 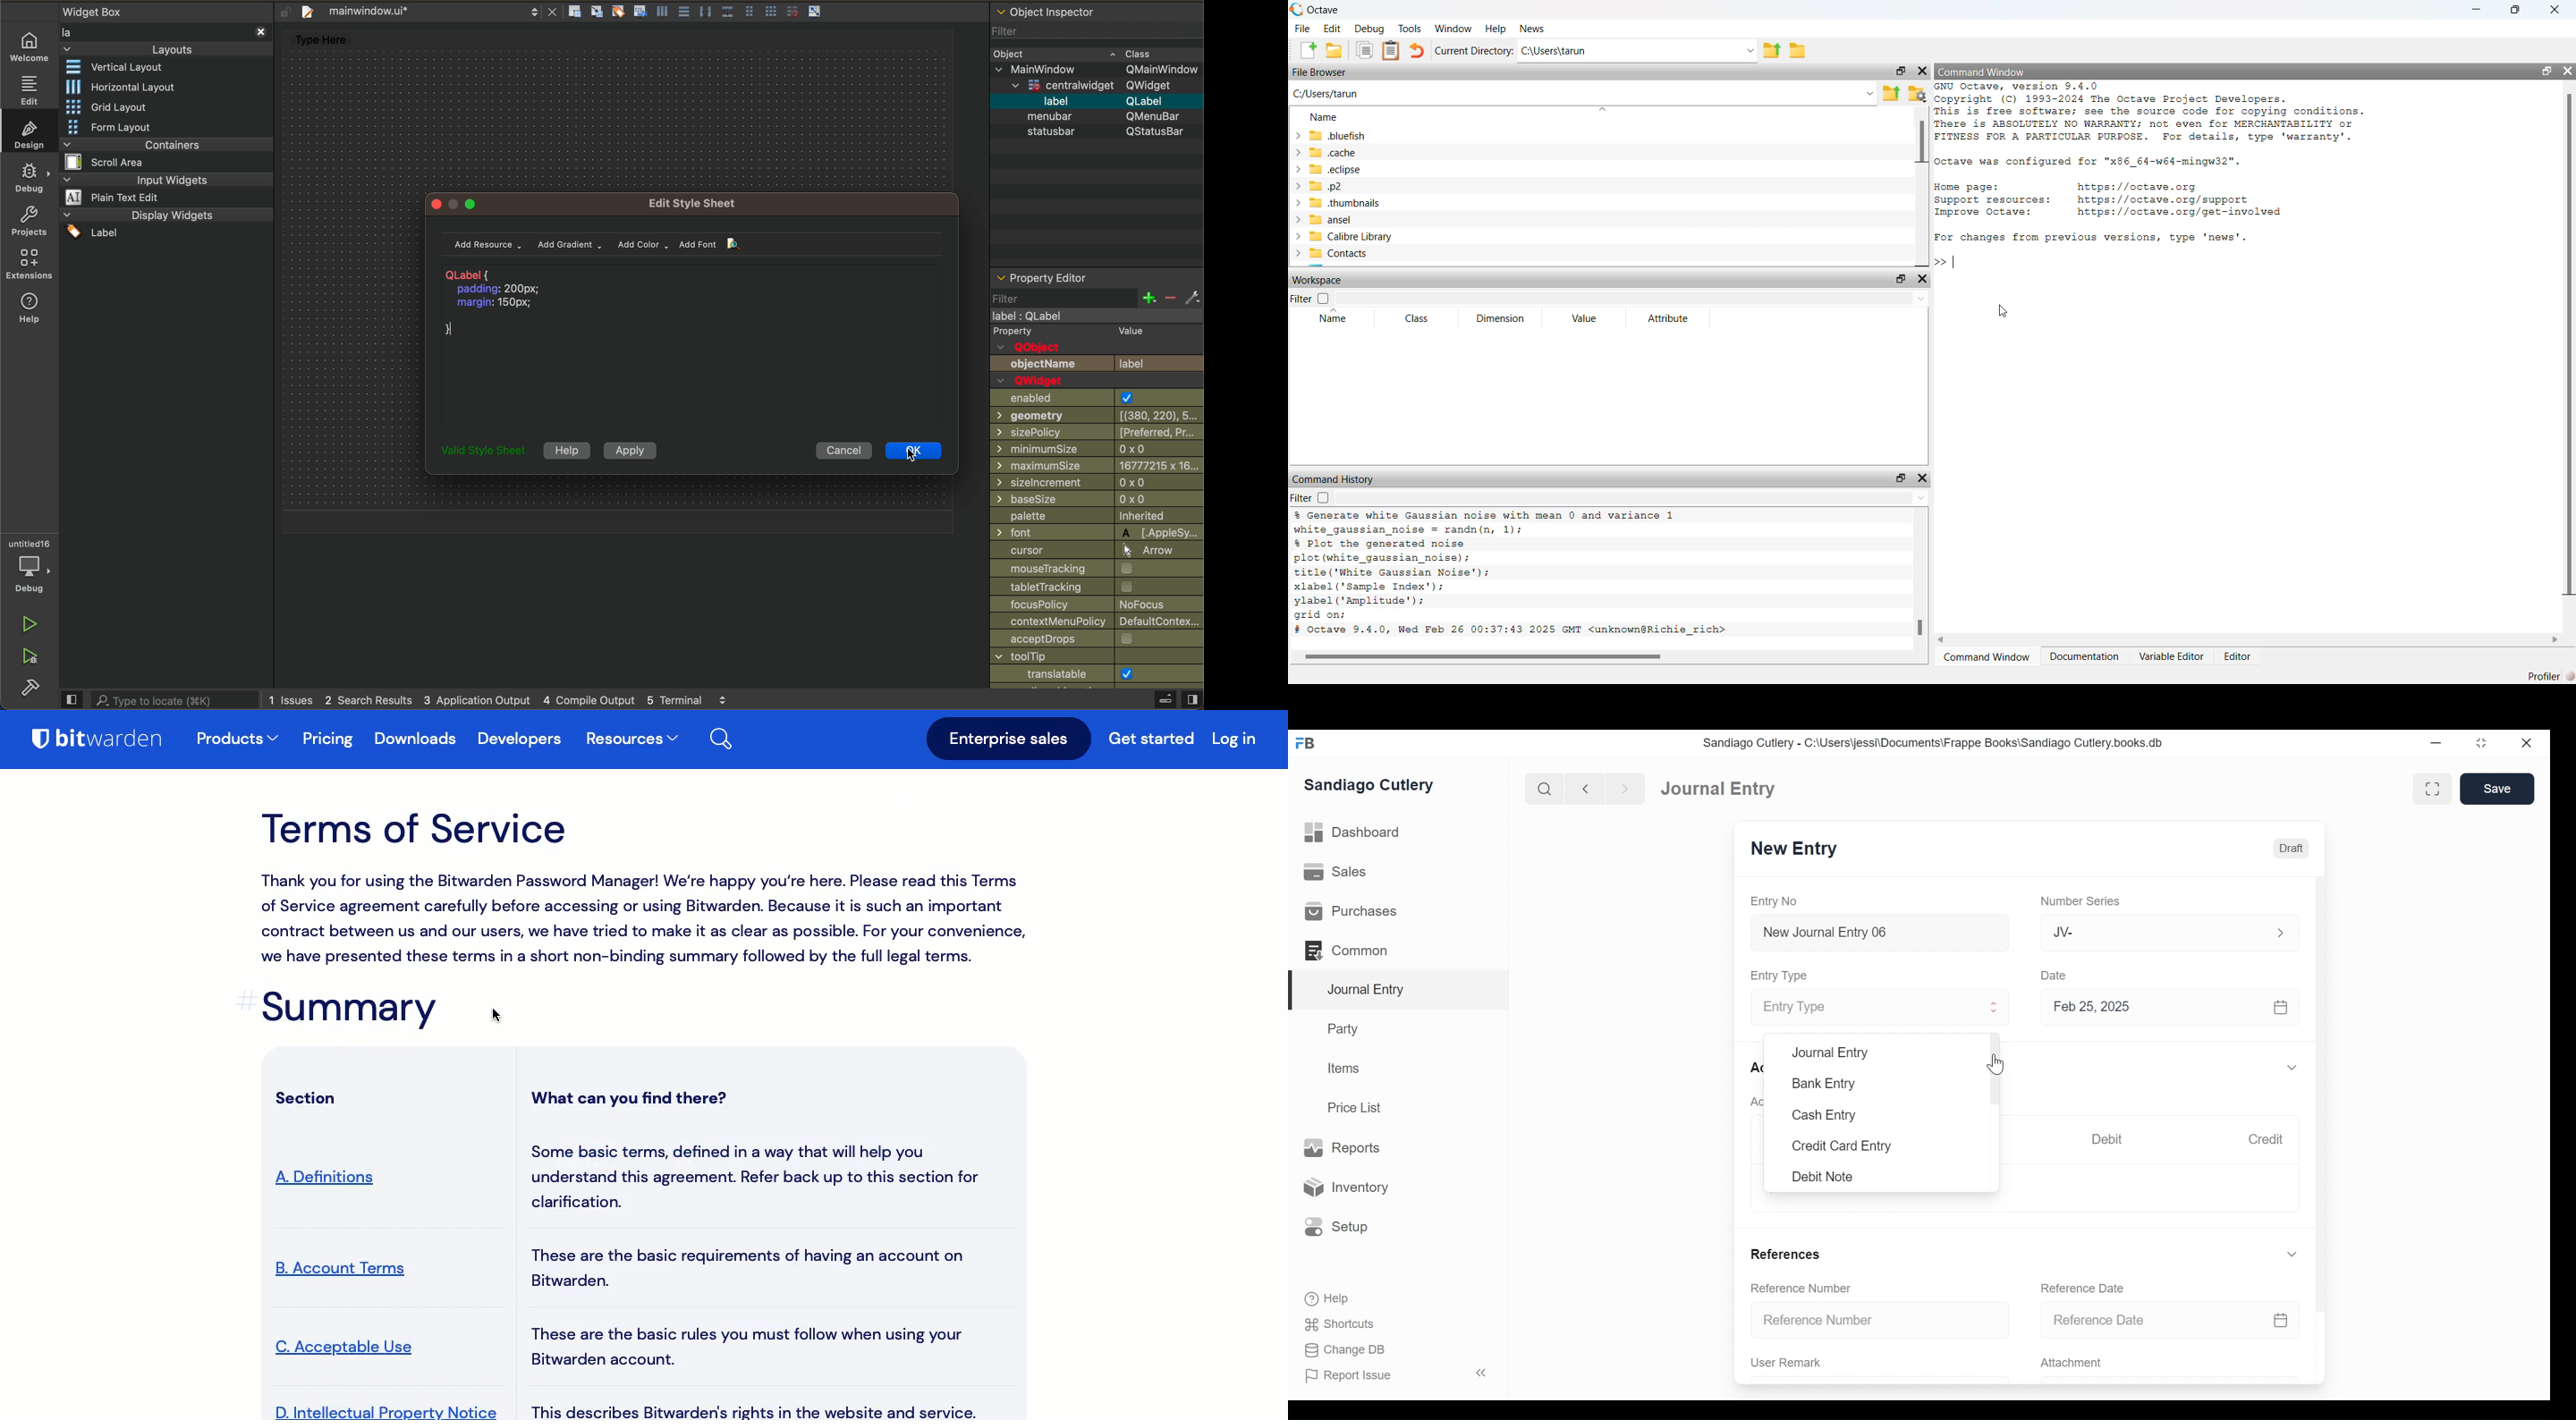 I want to click on Entry No, so click(x=1775, y=902).